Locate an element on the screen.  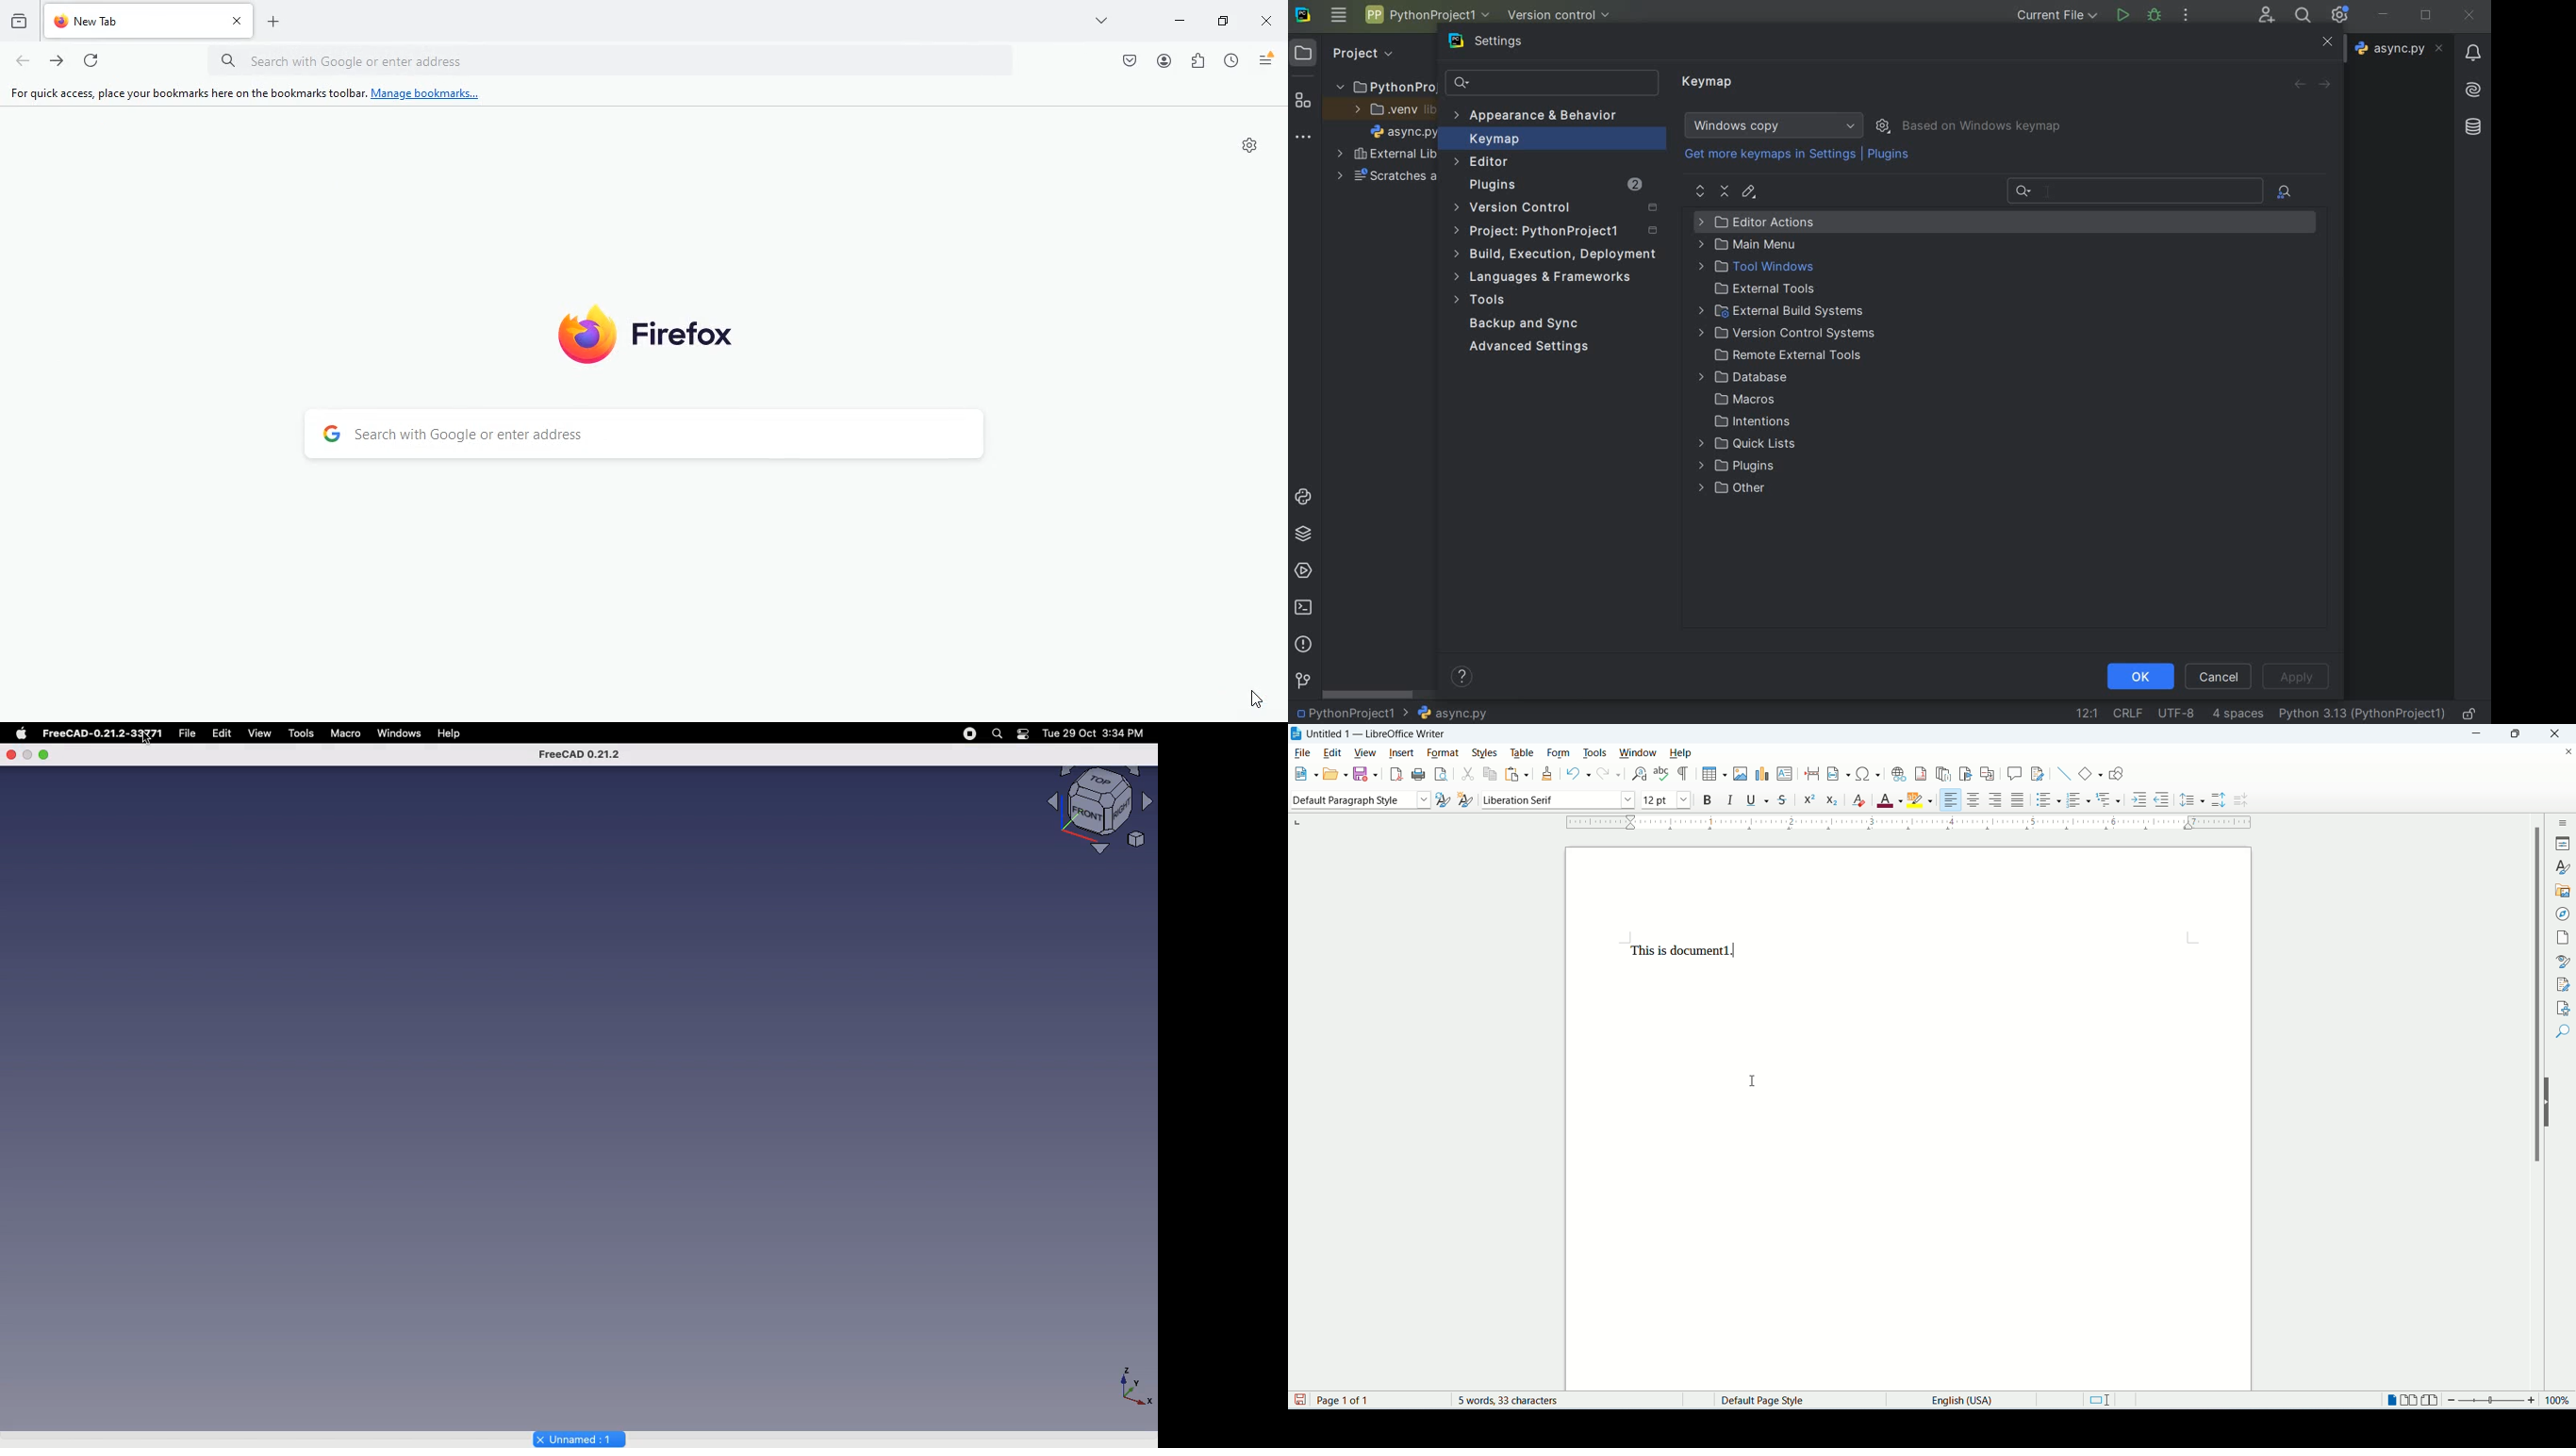
zoom percent is located at coordinates (2561, 1399).